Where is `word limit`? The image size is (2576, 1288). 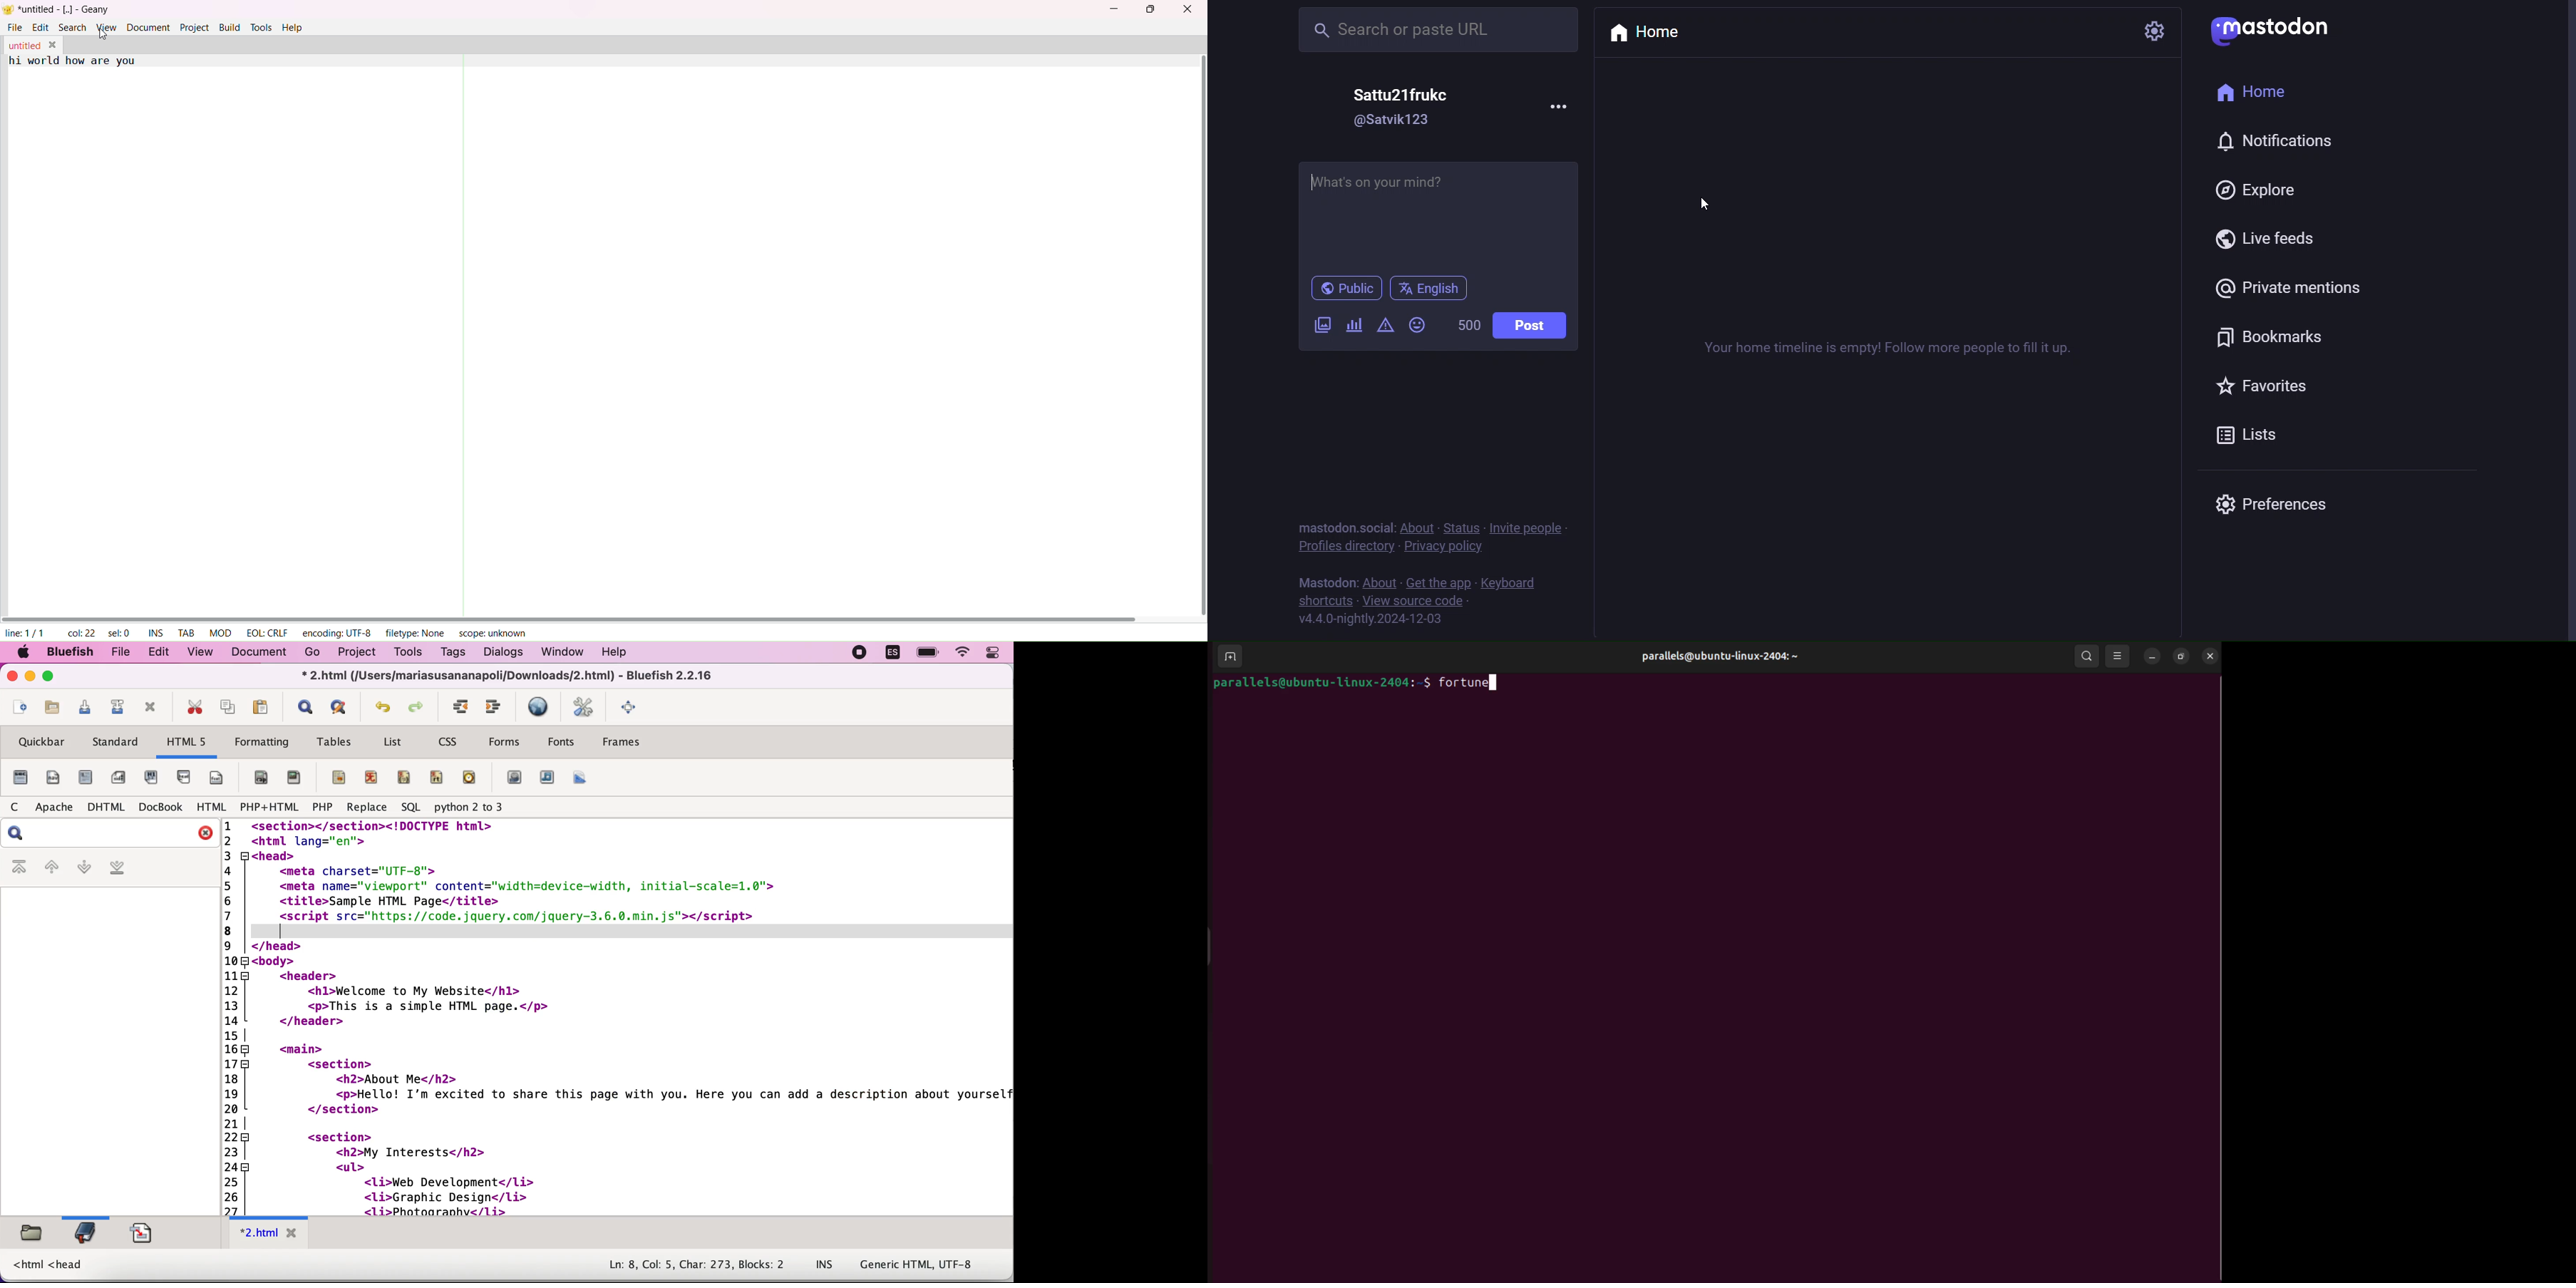
word limit is located at coordinates (1467, 326).